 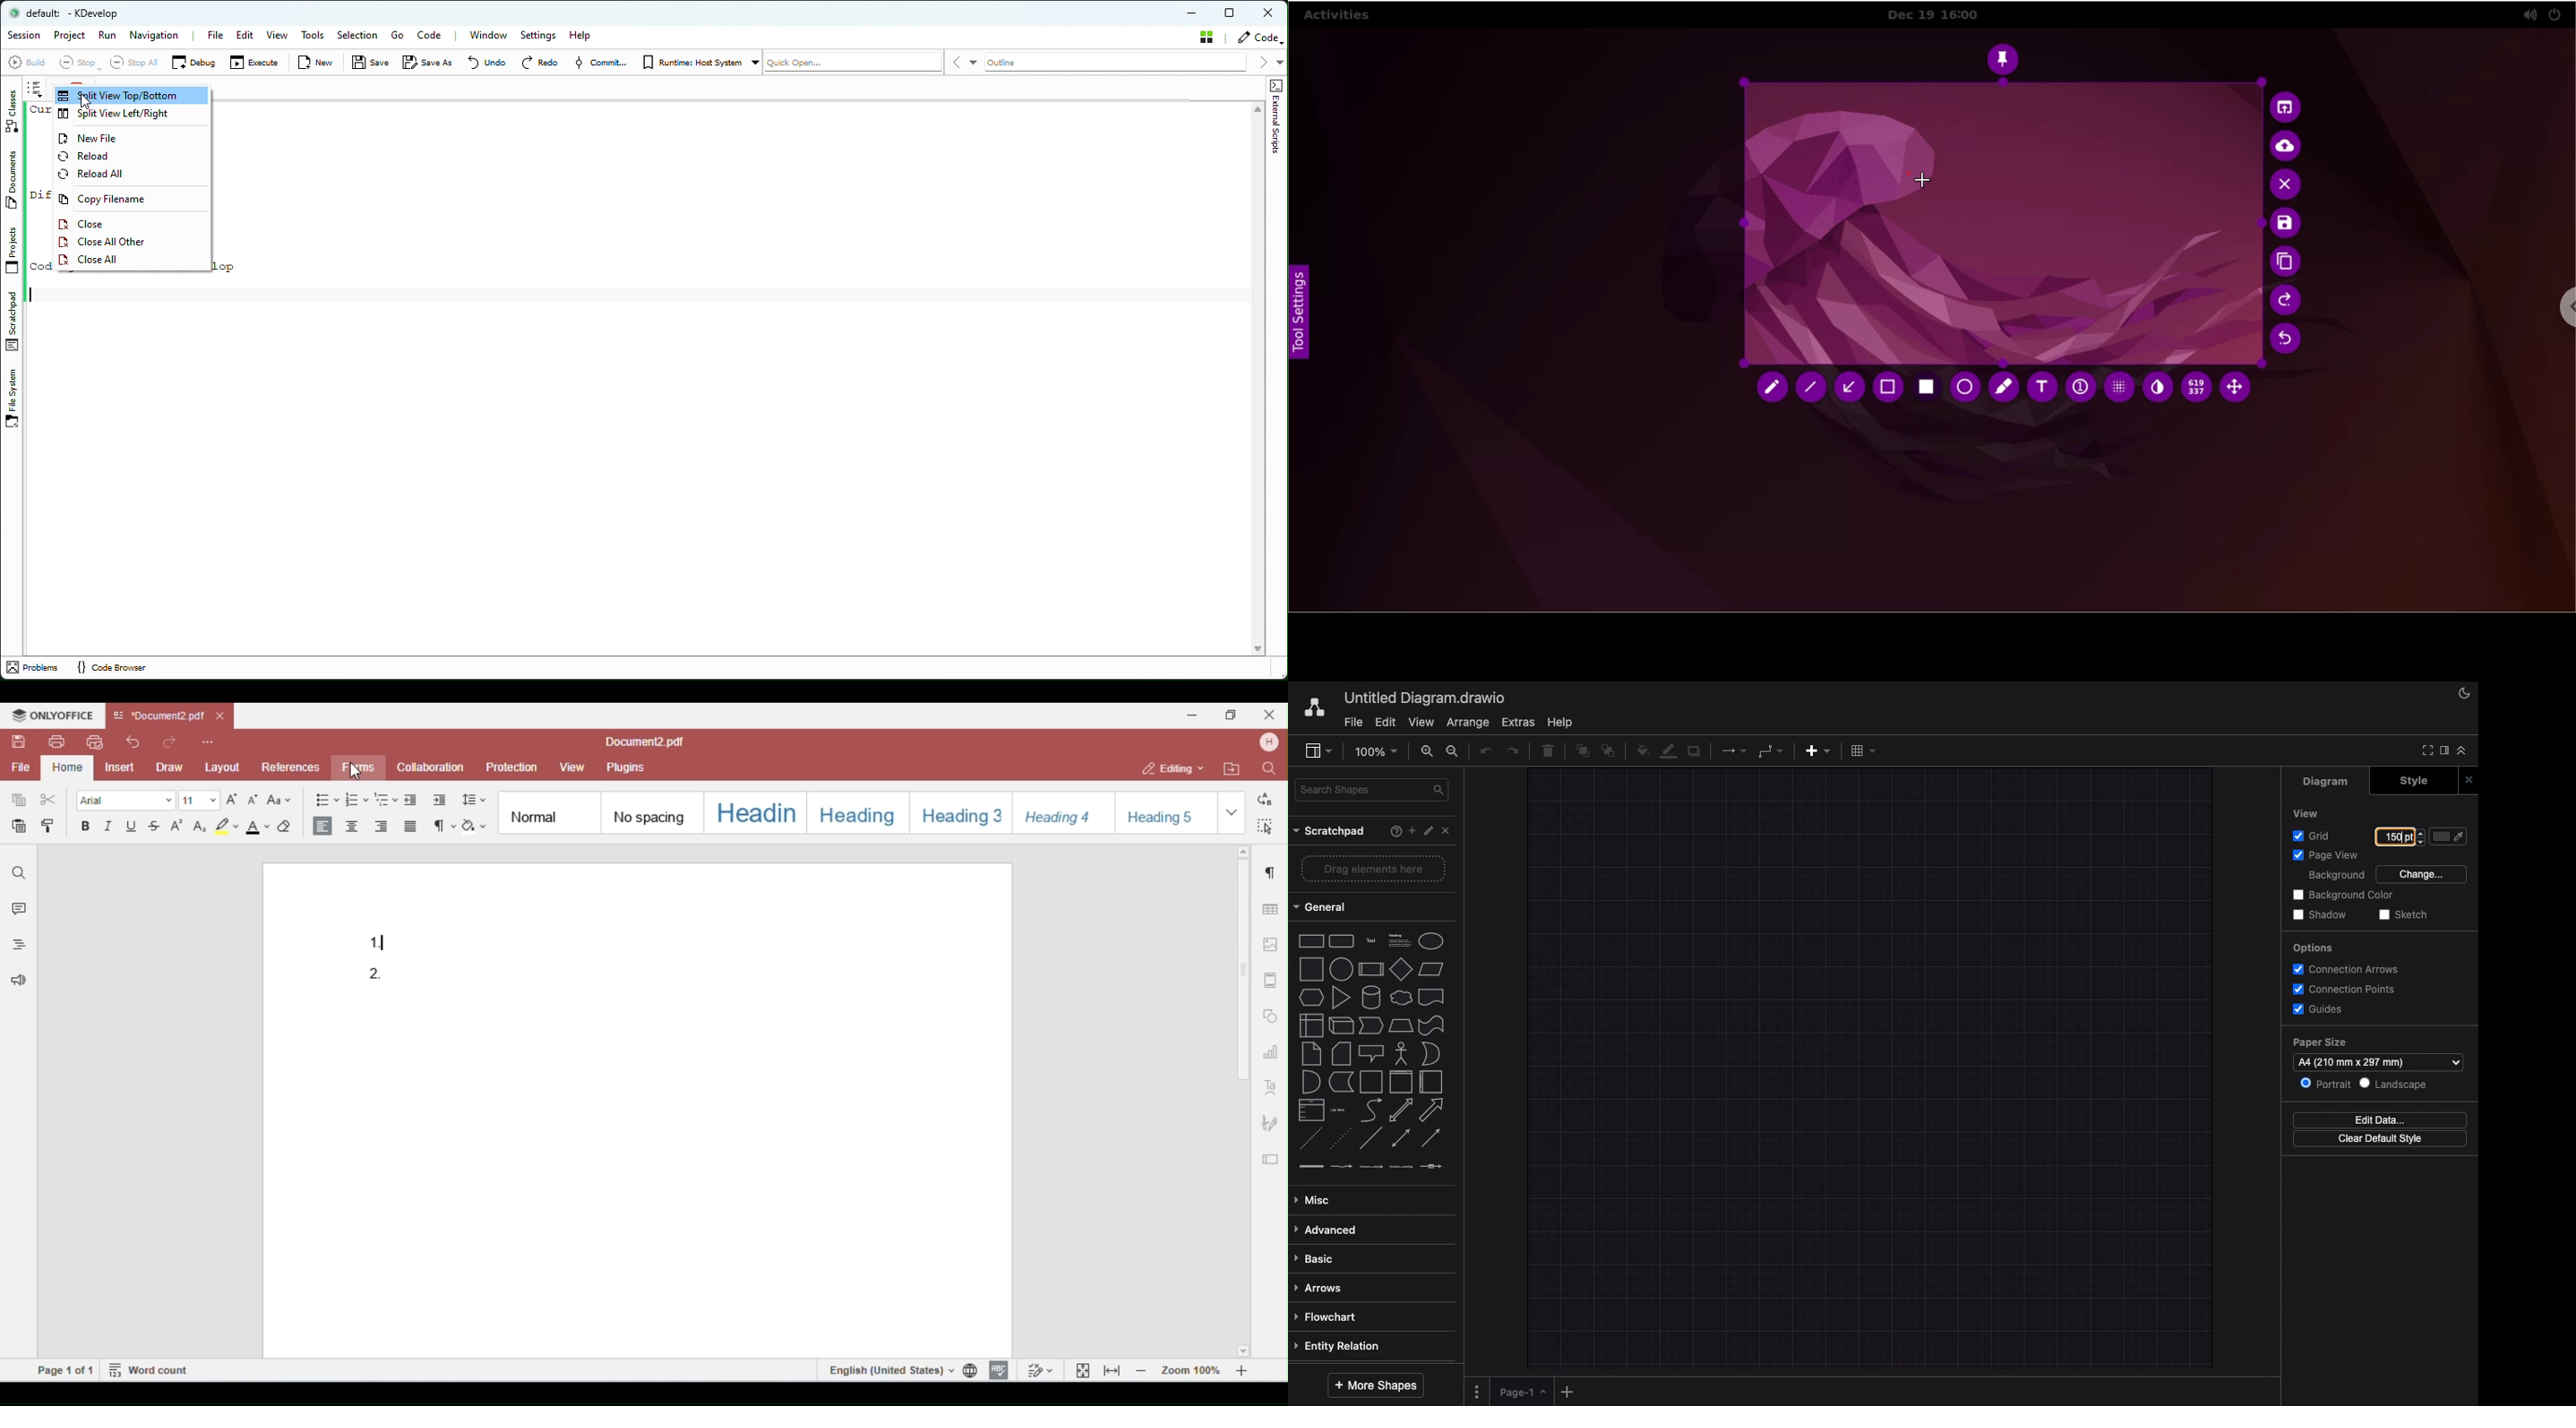 What do you see at coordinates (153, 36) in the screenshot?
I see `Navigation` at bounding box center [153, 36].